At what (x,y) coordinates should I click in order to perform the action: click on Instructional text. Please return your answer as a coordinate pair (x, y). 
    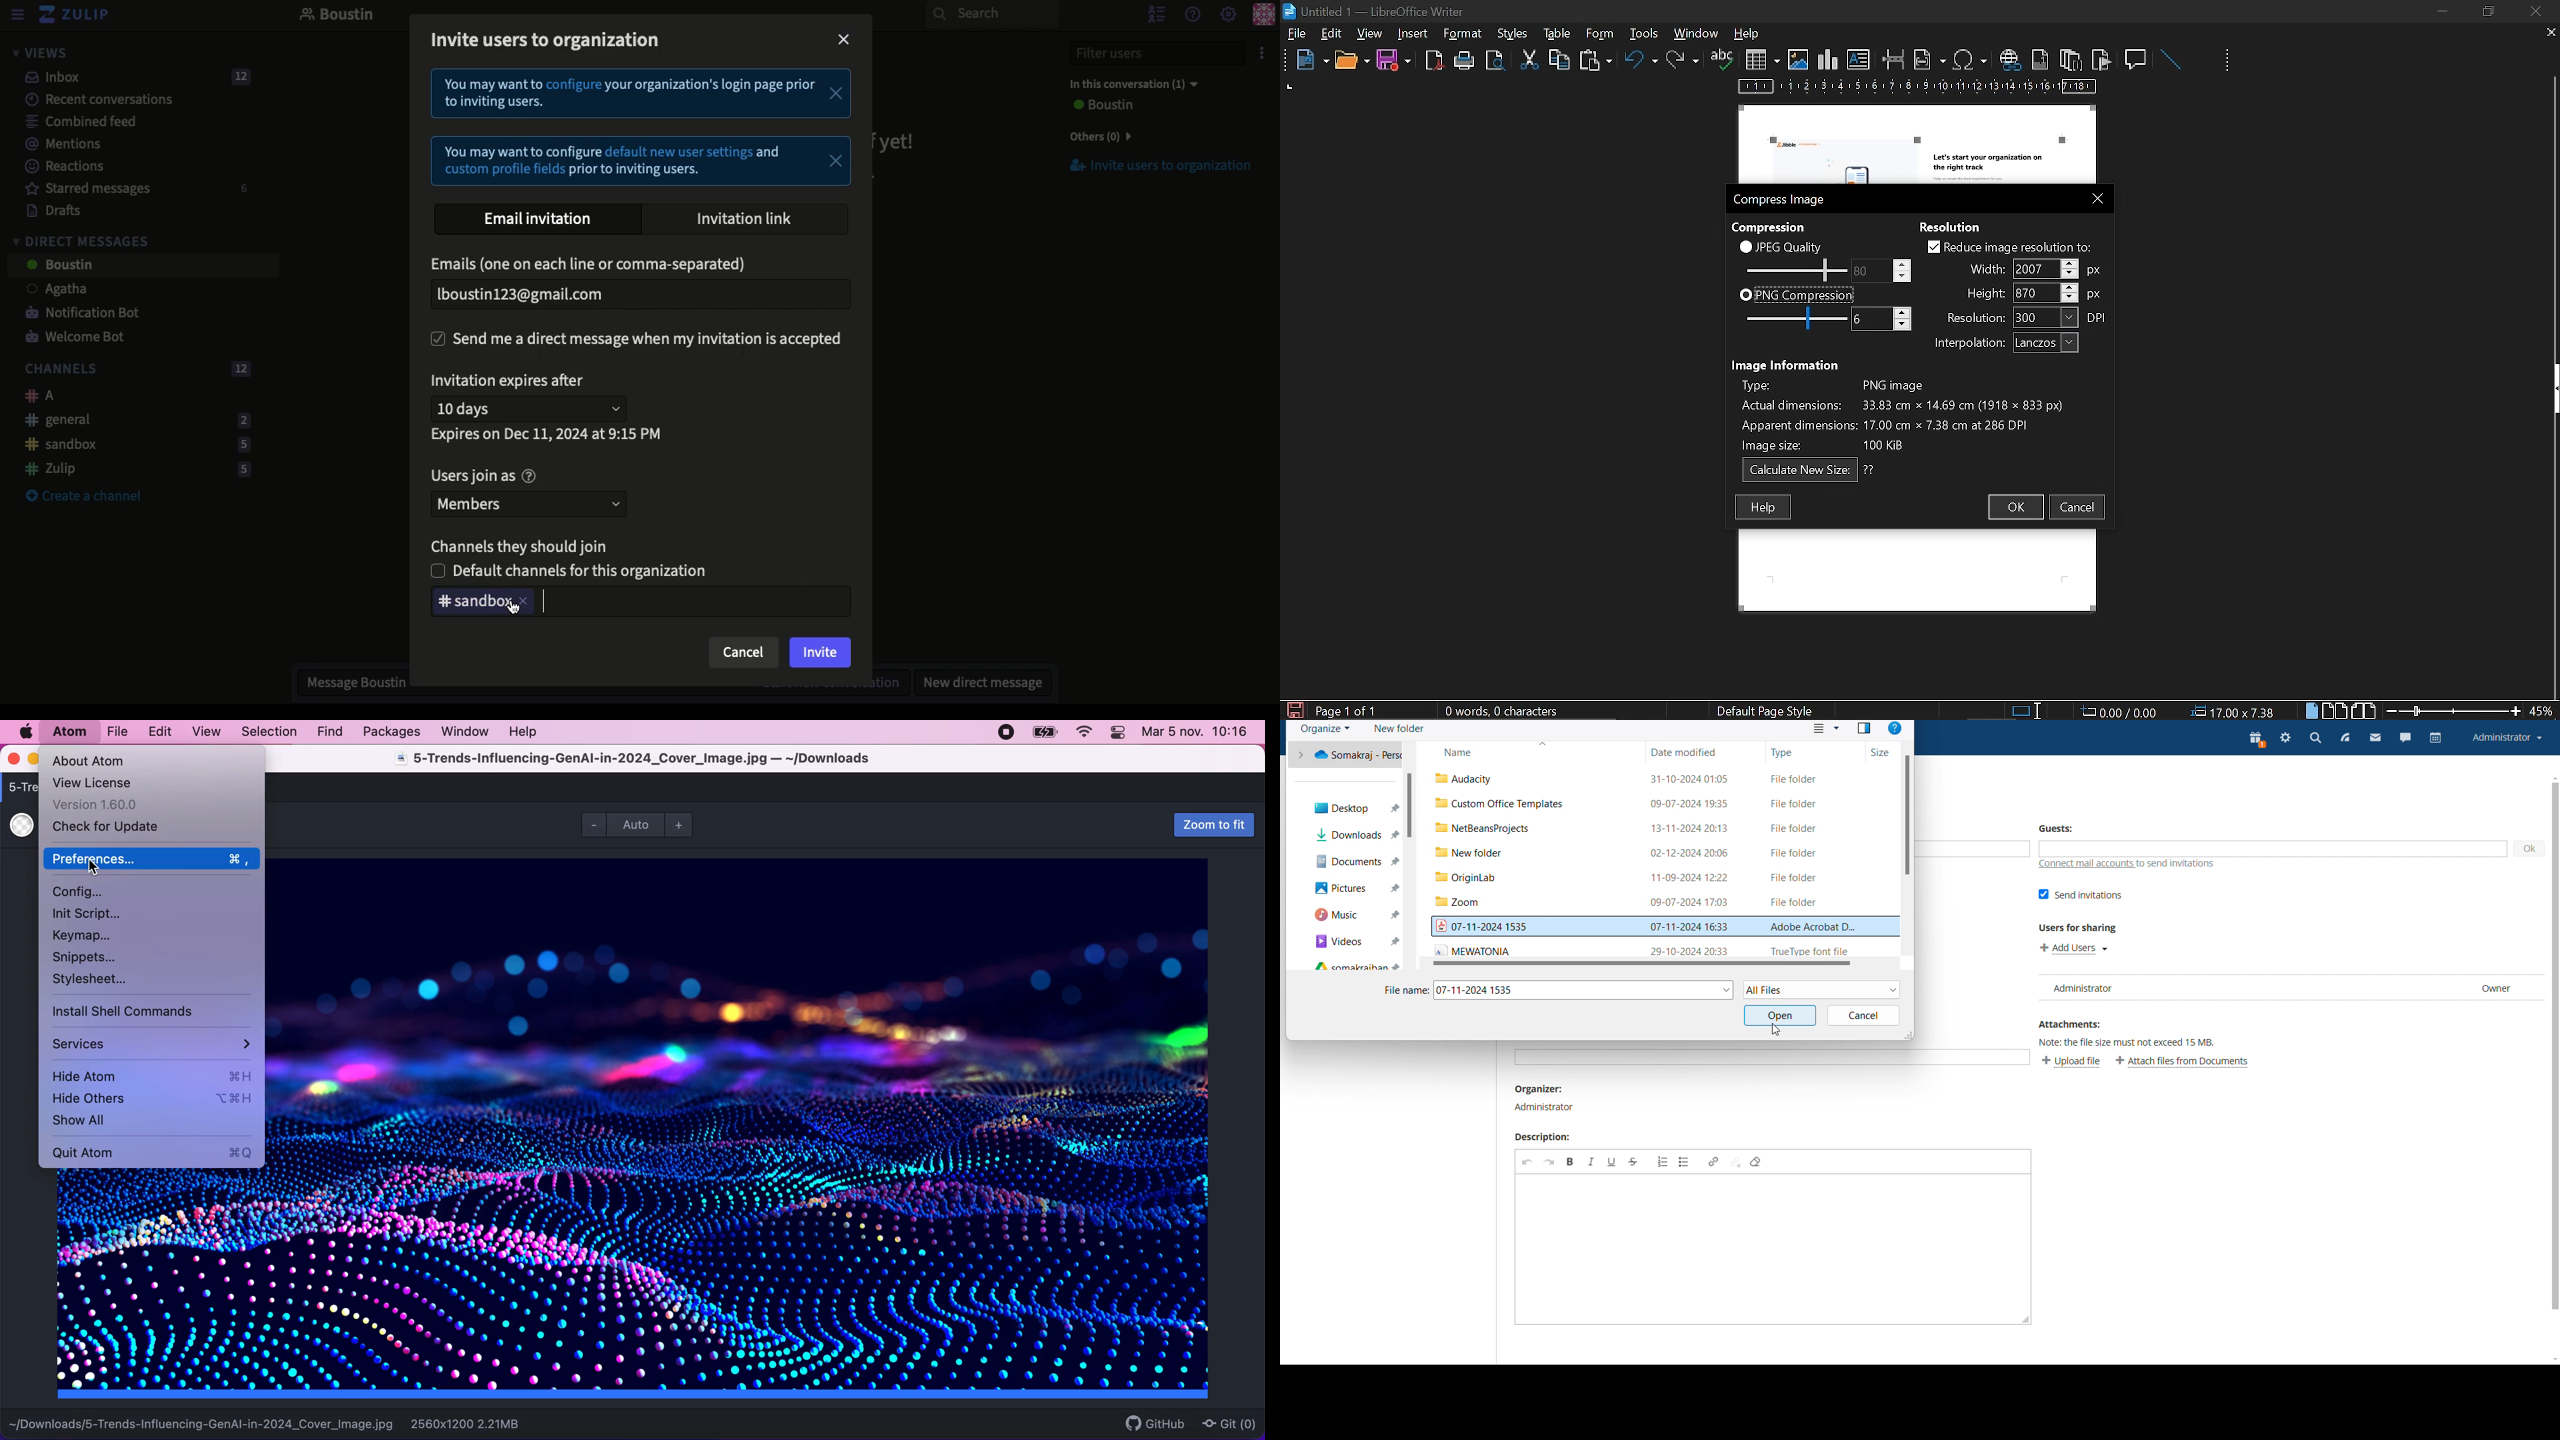
    Looking at the image, I should click on (641, 129).